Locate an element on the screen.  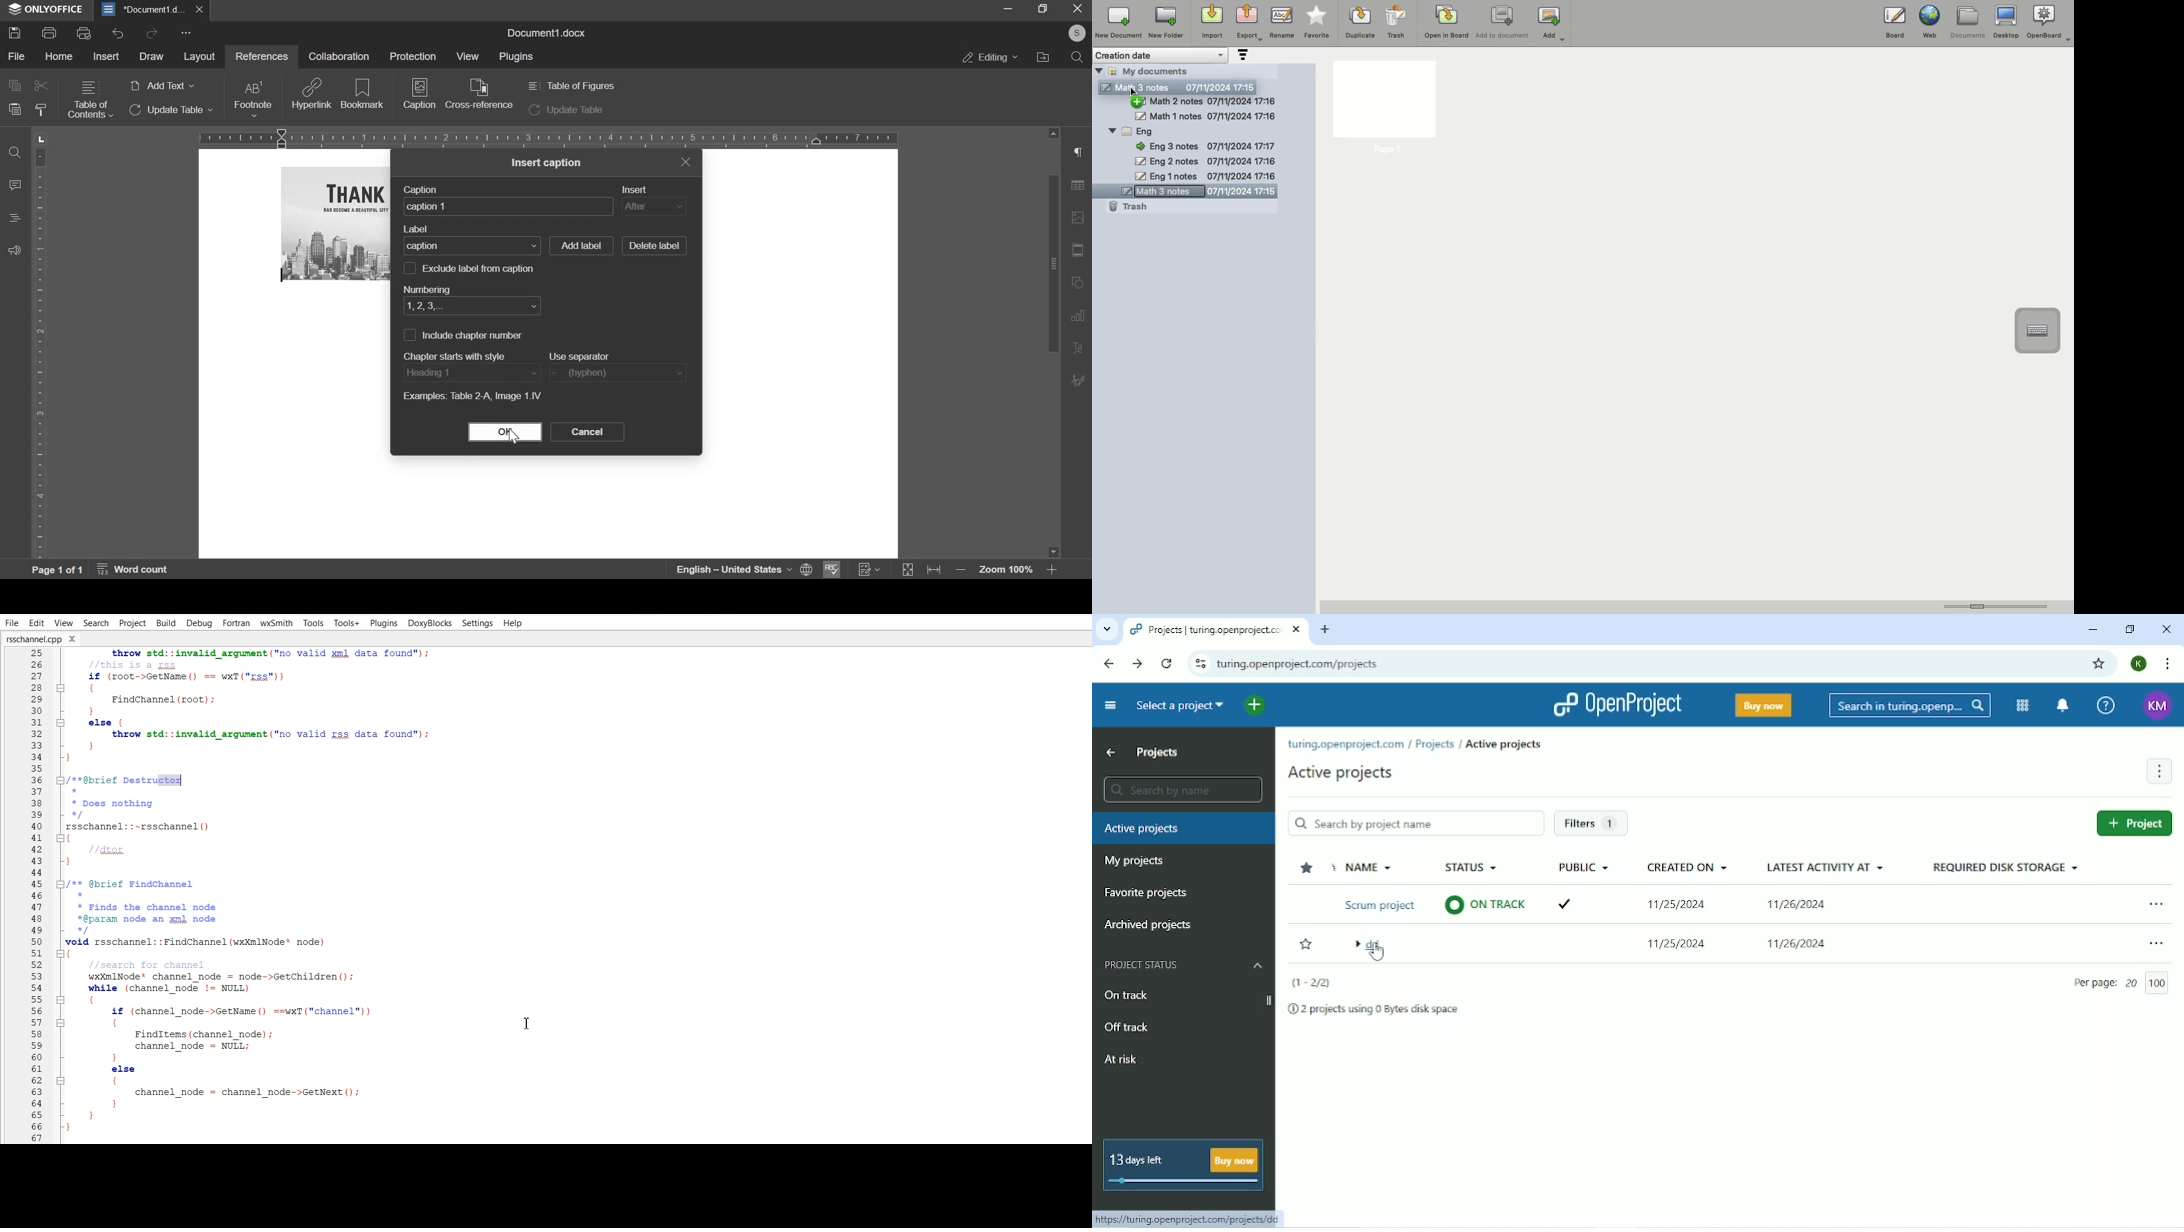
Created on is located at coordinates (1690, 866).